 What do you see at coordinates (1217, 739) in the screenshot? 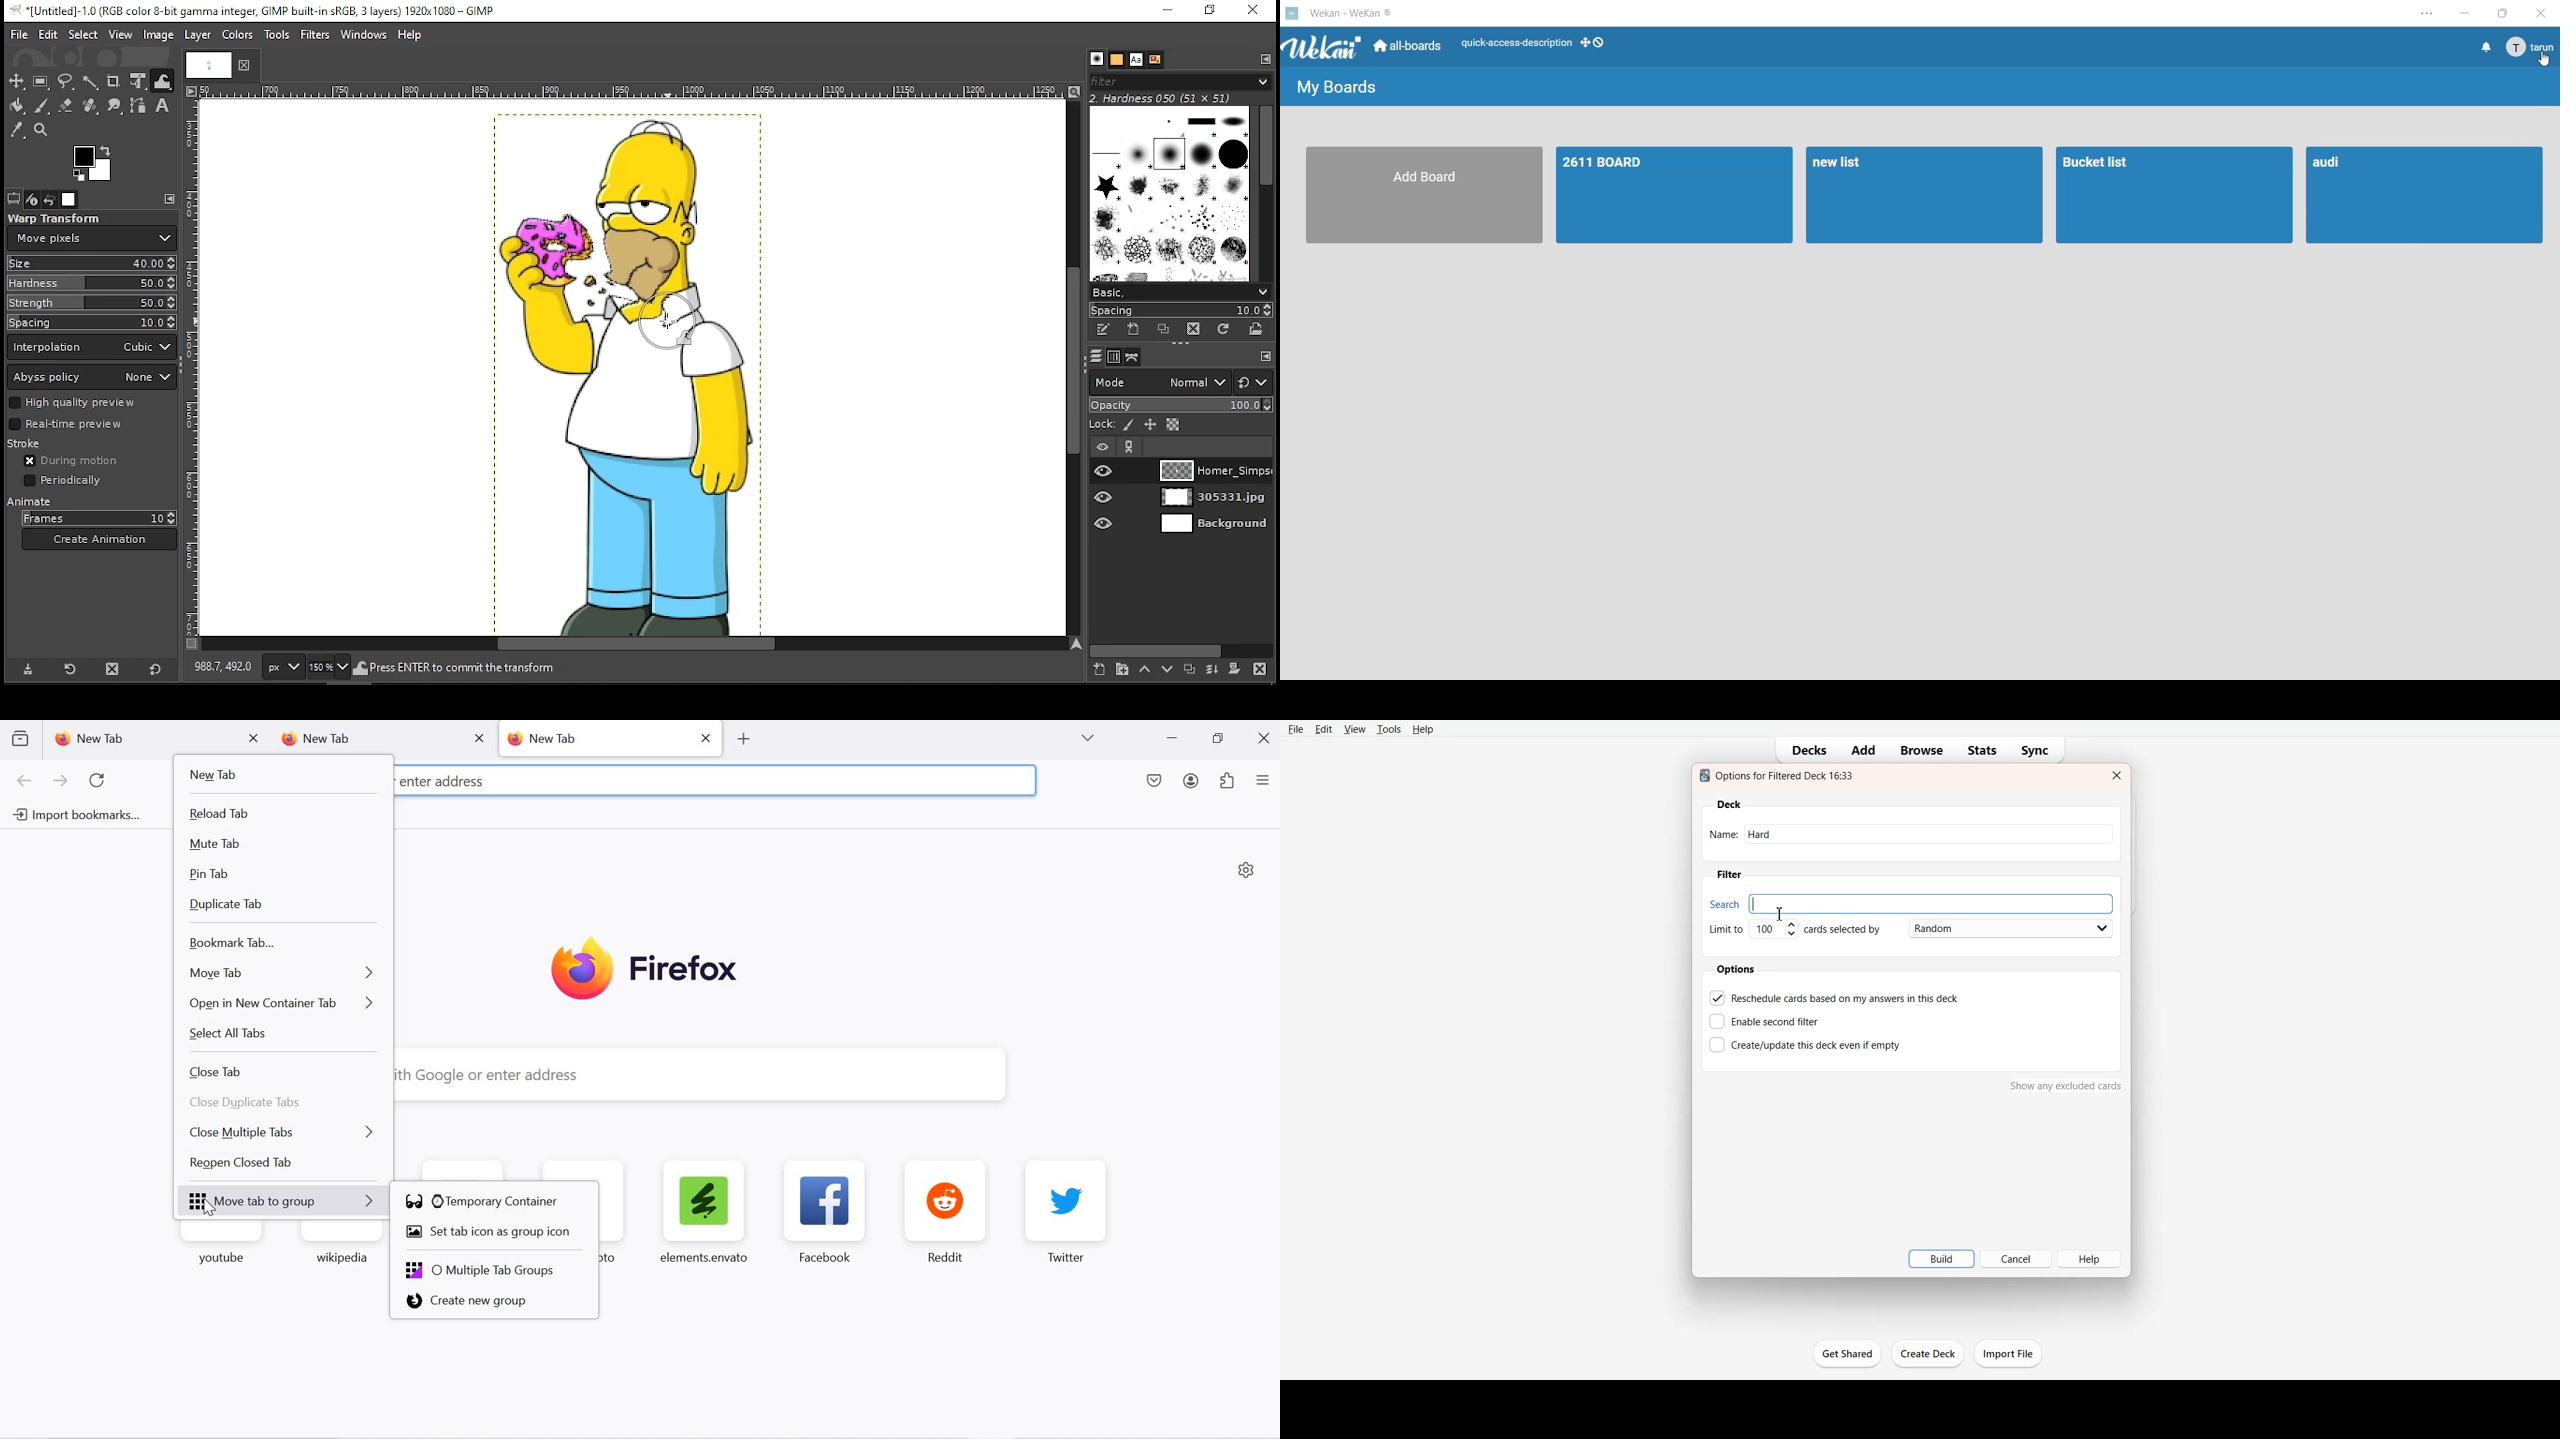
I see `restore down` at bounding box center [1217, 739].